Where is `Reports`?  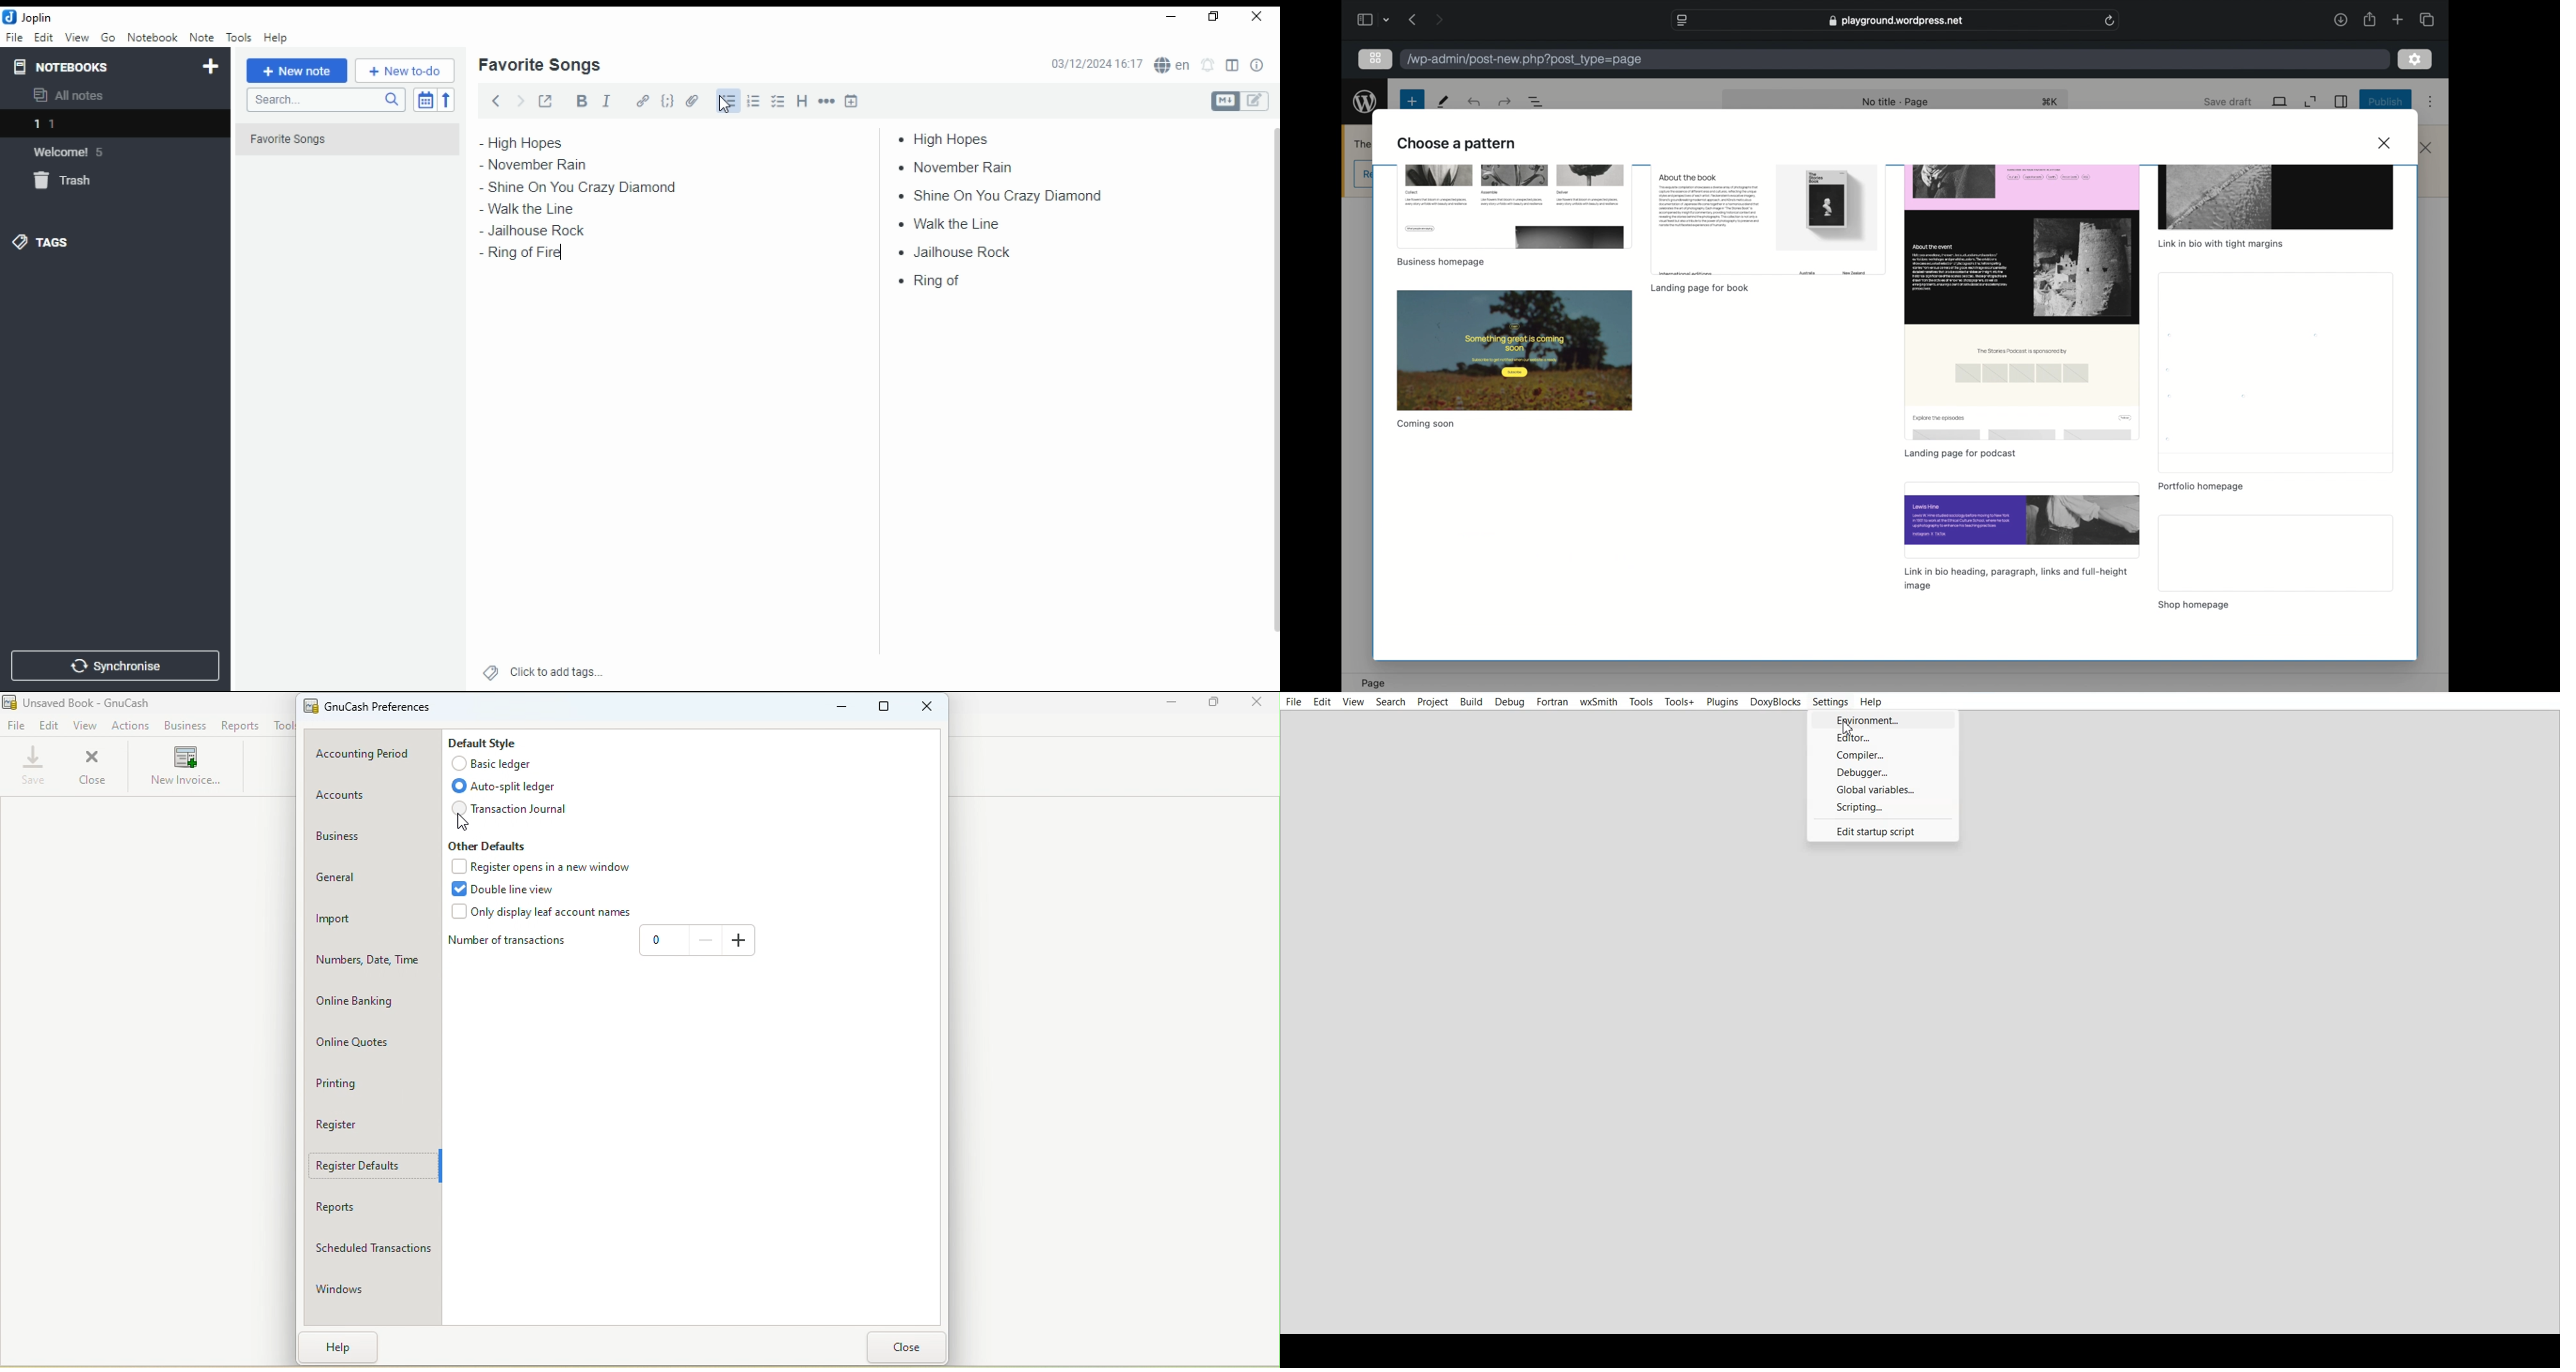 Reports is located at coordinates (370, 1208).